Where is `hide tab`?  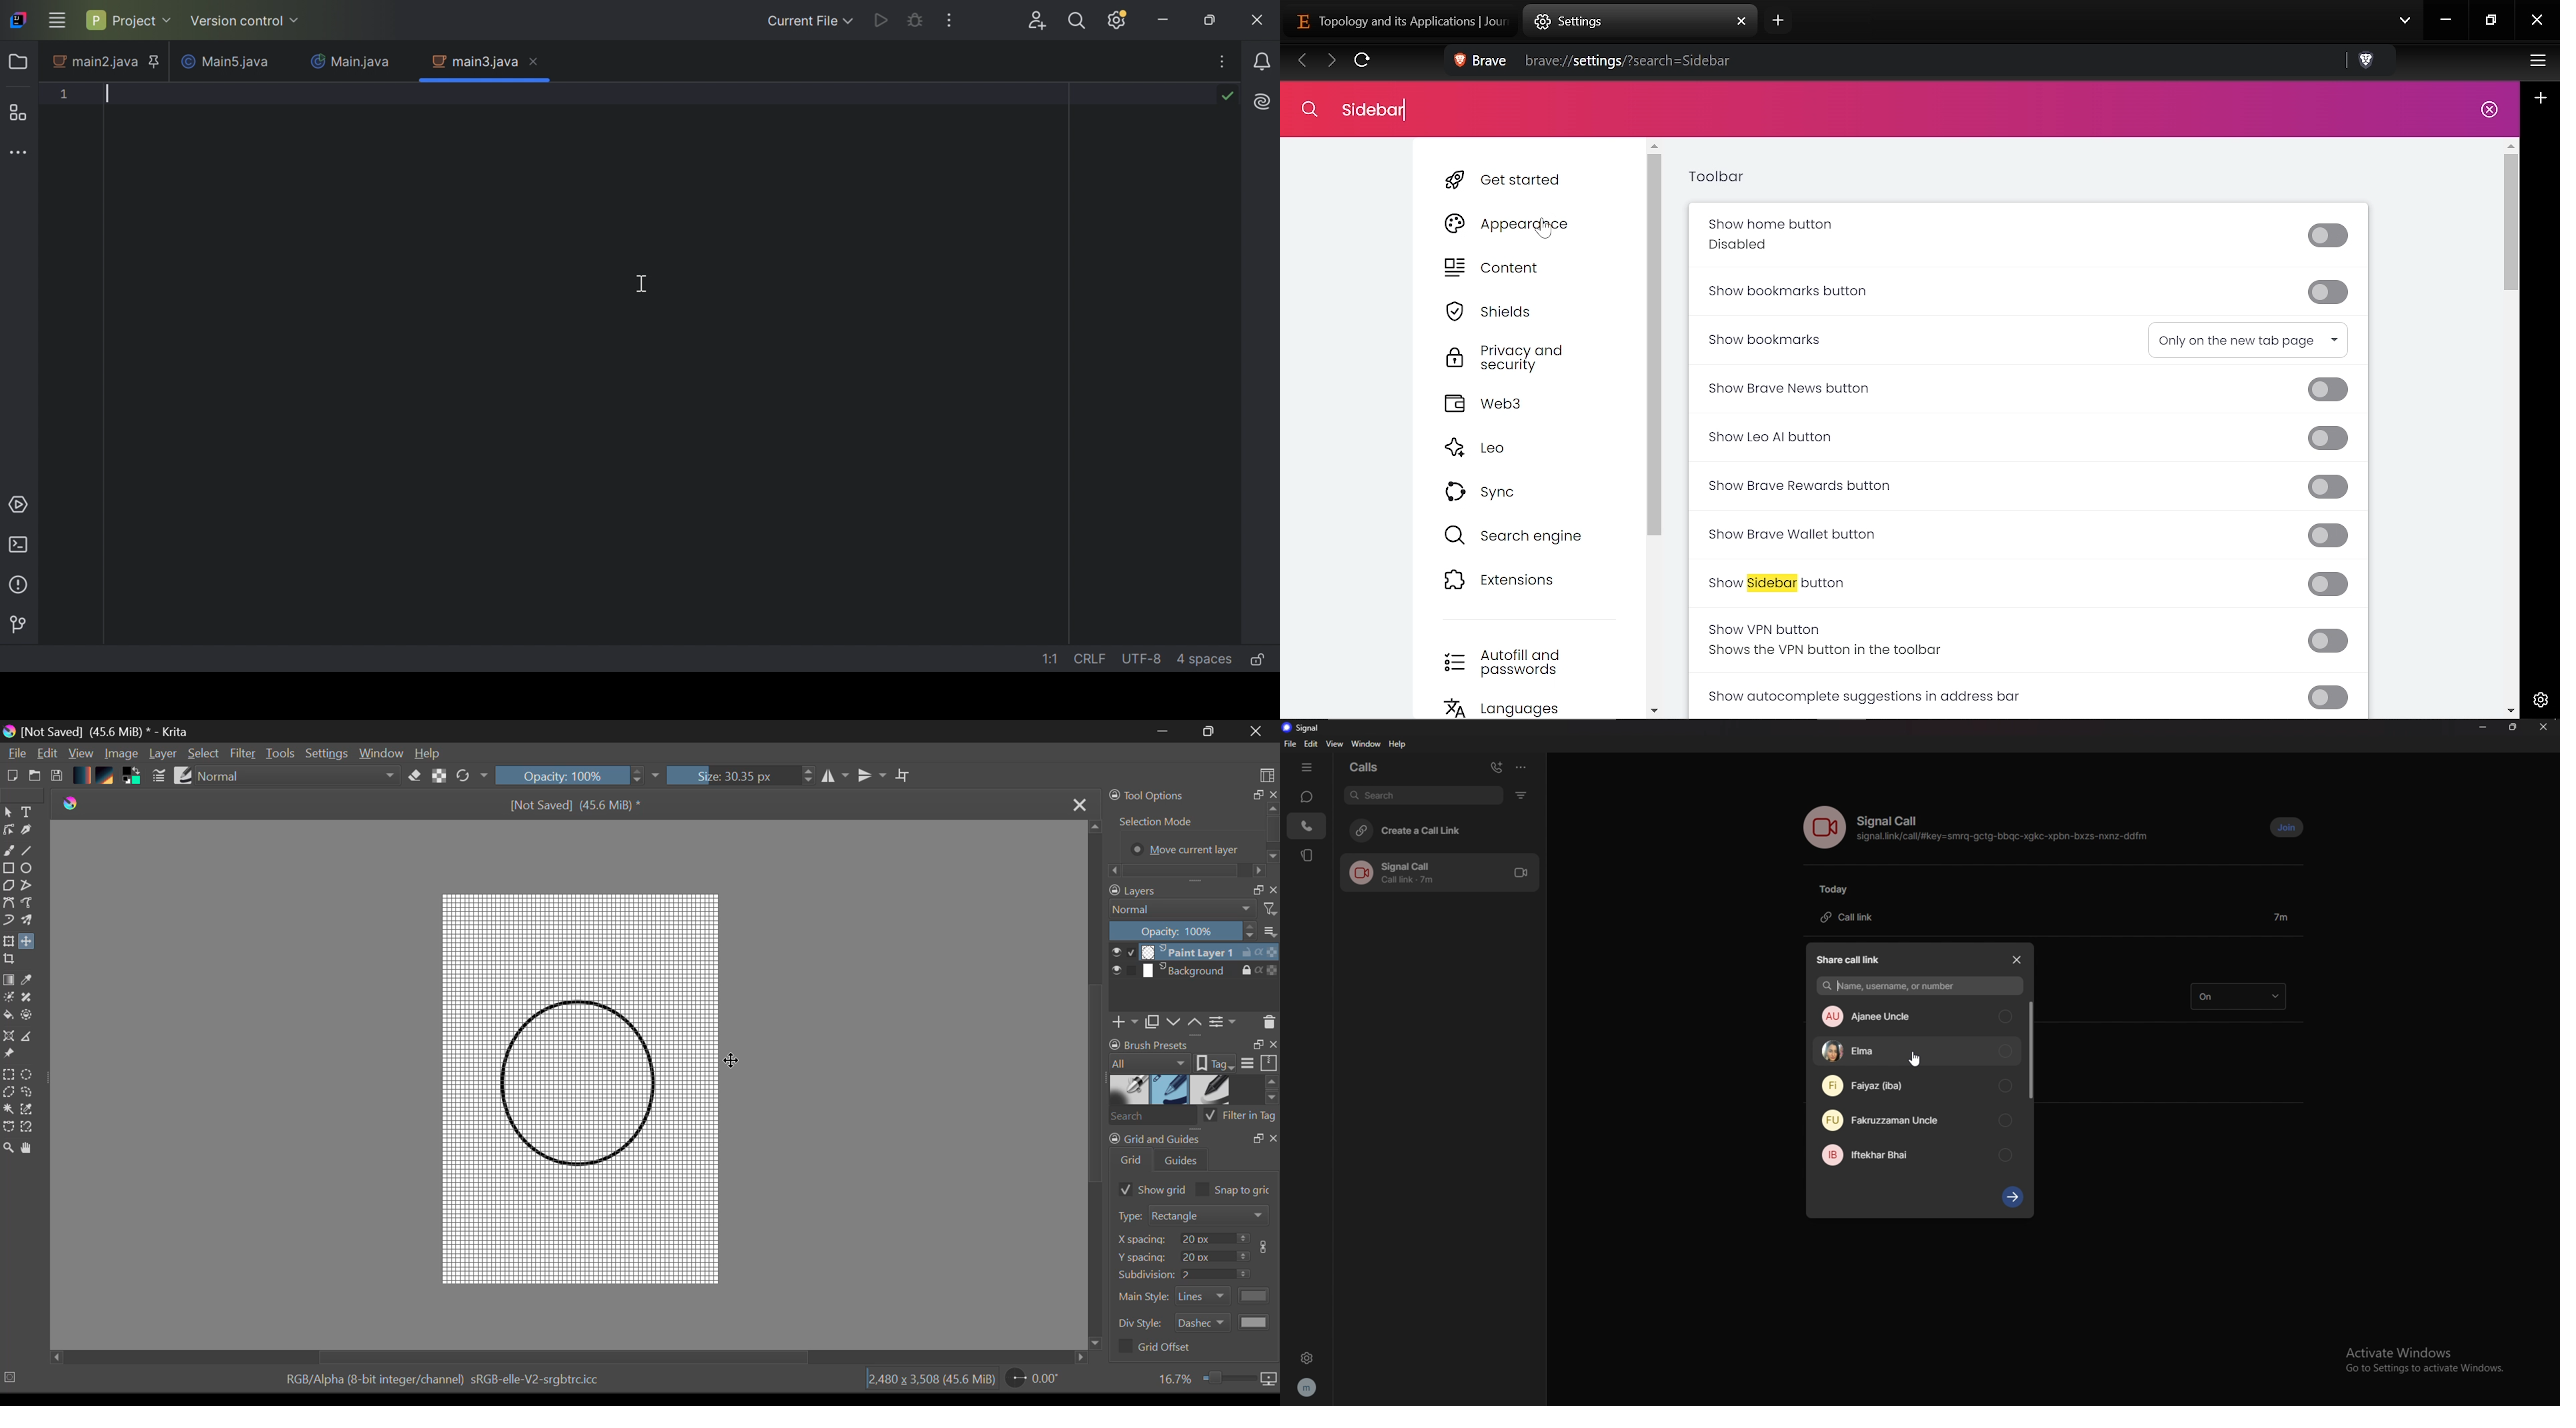 hide tab is located at coordinates (1309, 767).